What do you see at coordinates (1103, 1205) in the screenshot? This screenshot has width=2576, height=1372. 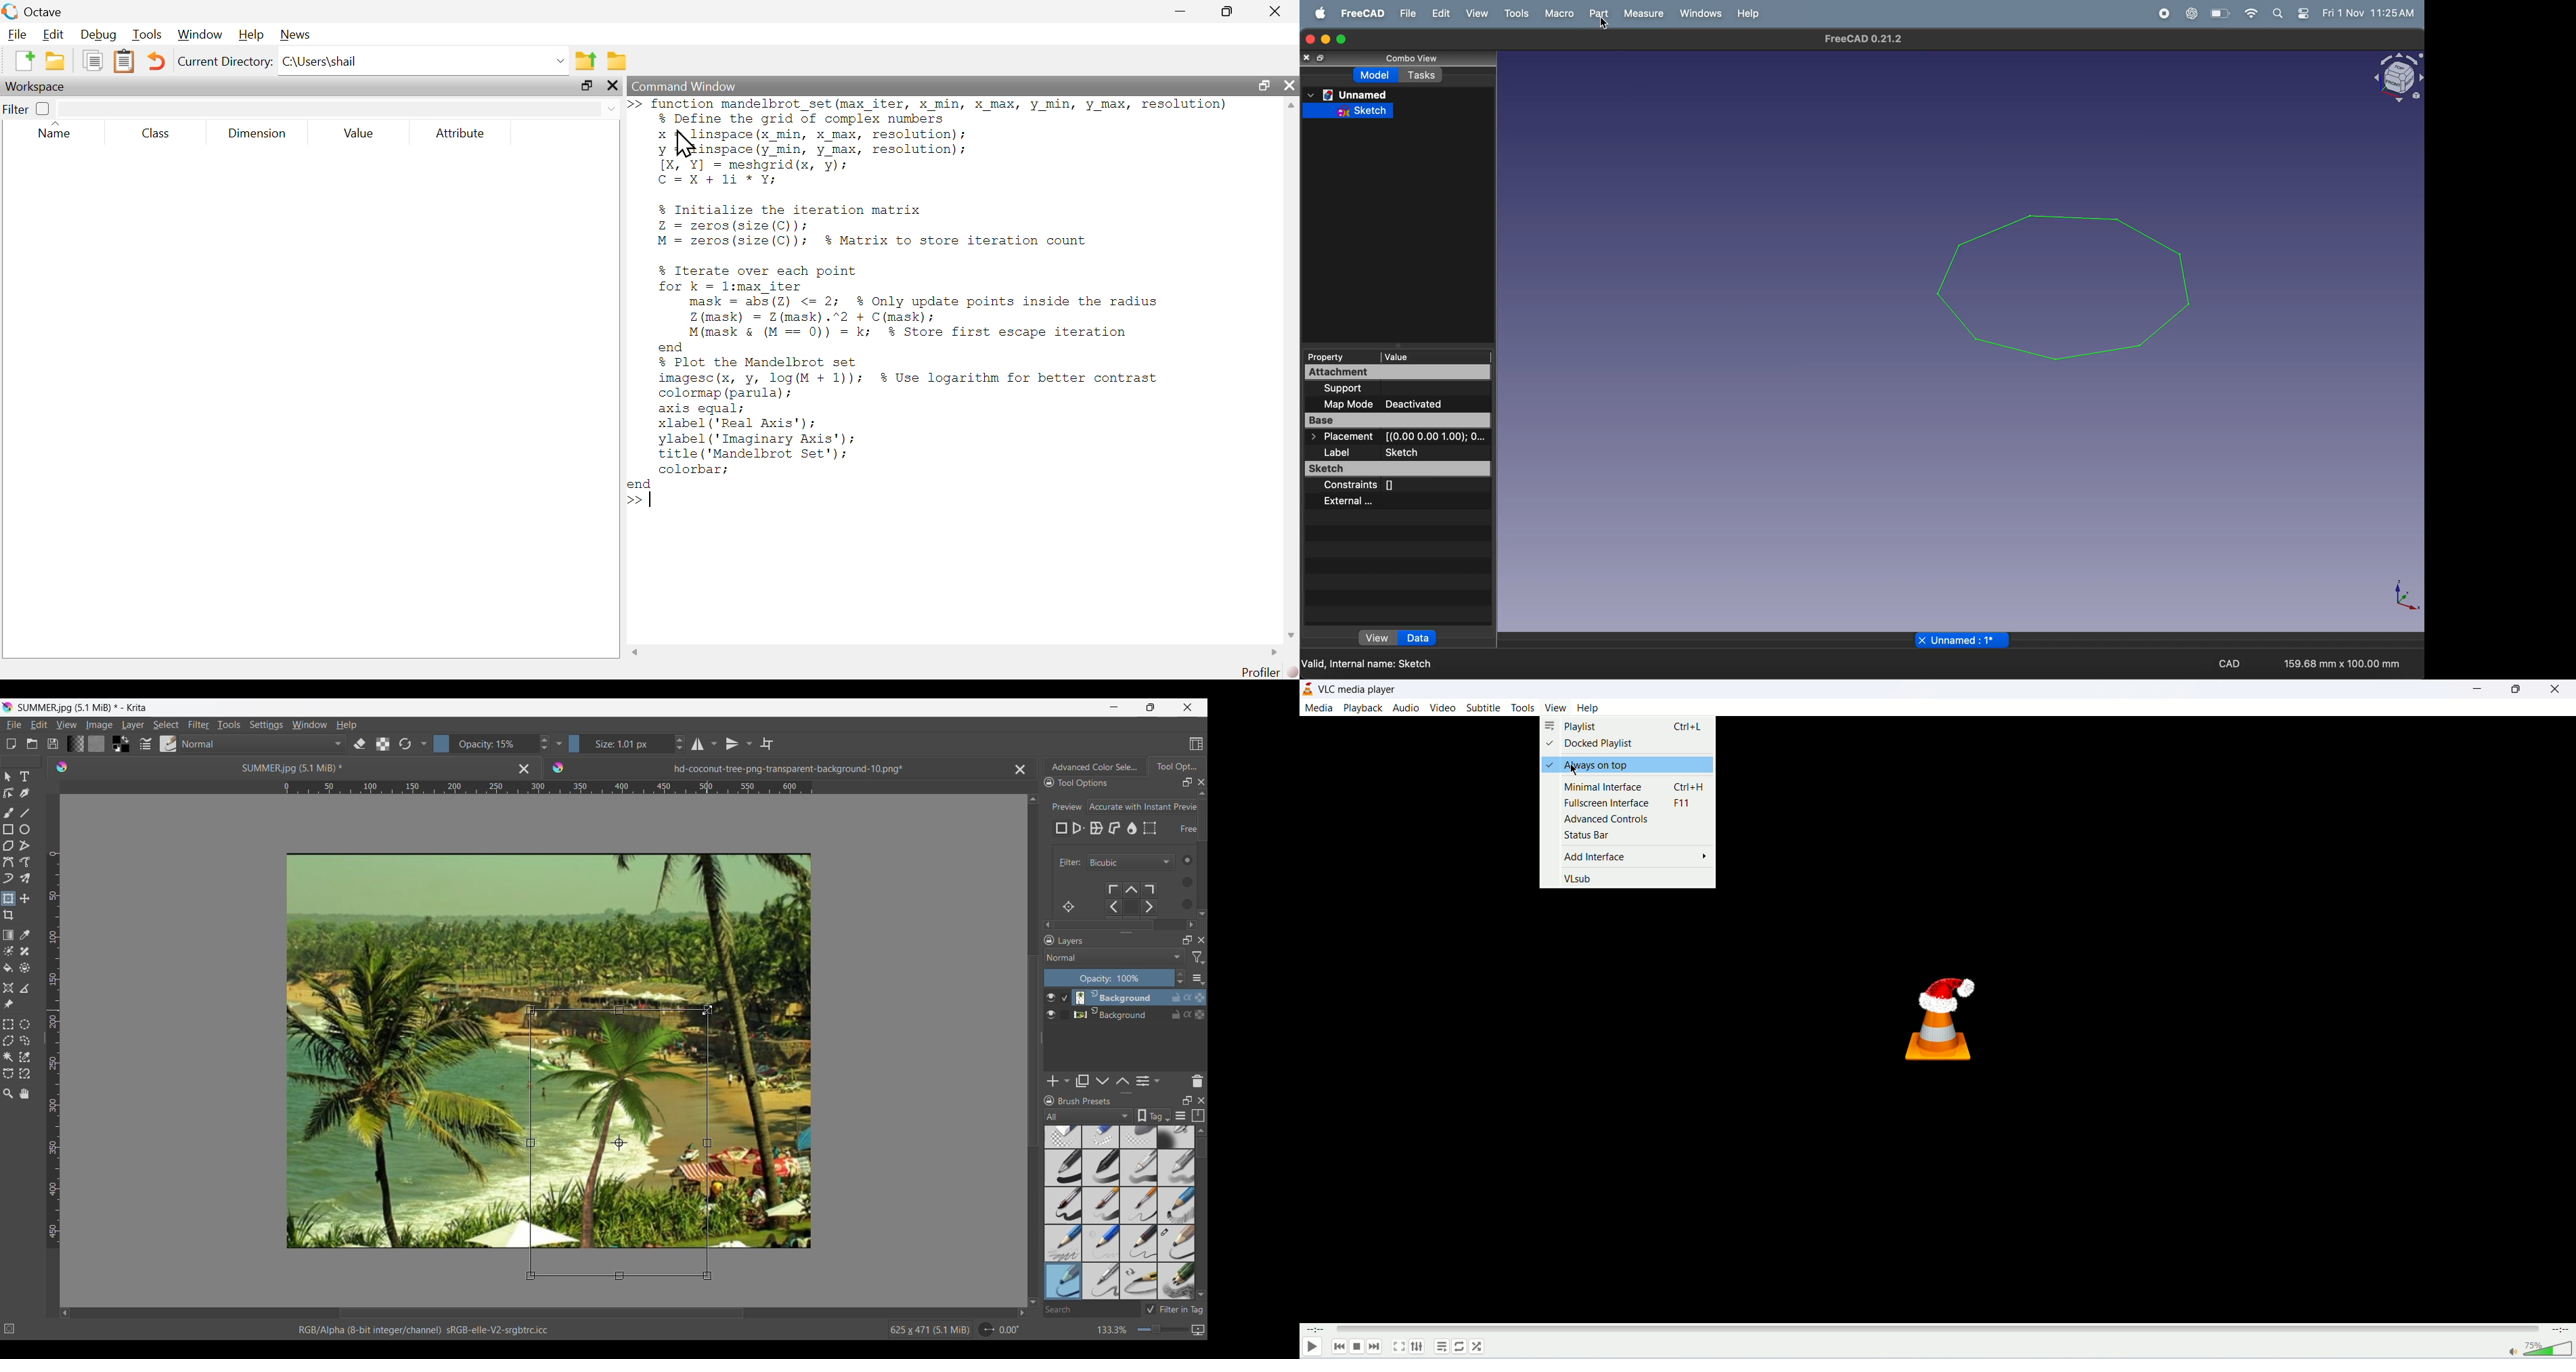 I see `basic 5 - size opacity` at bounding box center [1103, 1205].